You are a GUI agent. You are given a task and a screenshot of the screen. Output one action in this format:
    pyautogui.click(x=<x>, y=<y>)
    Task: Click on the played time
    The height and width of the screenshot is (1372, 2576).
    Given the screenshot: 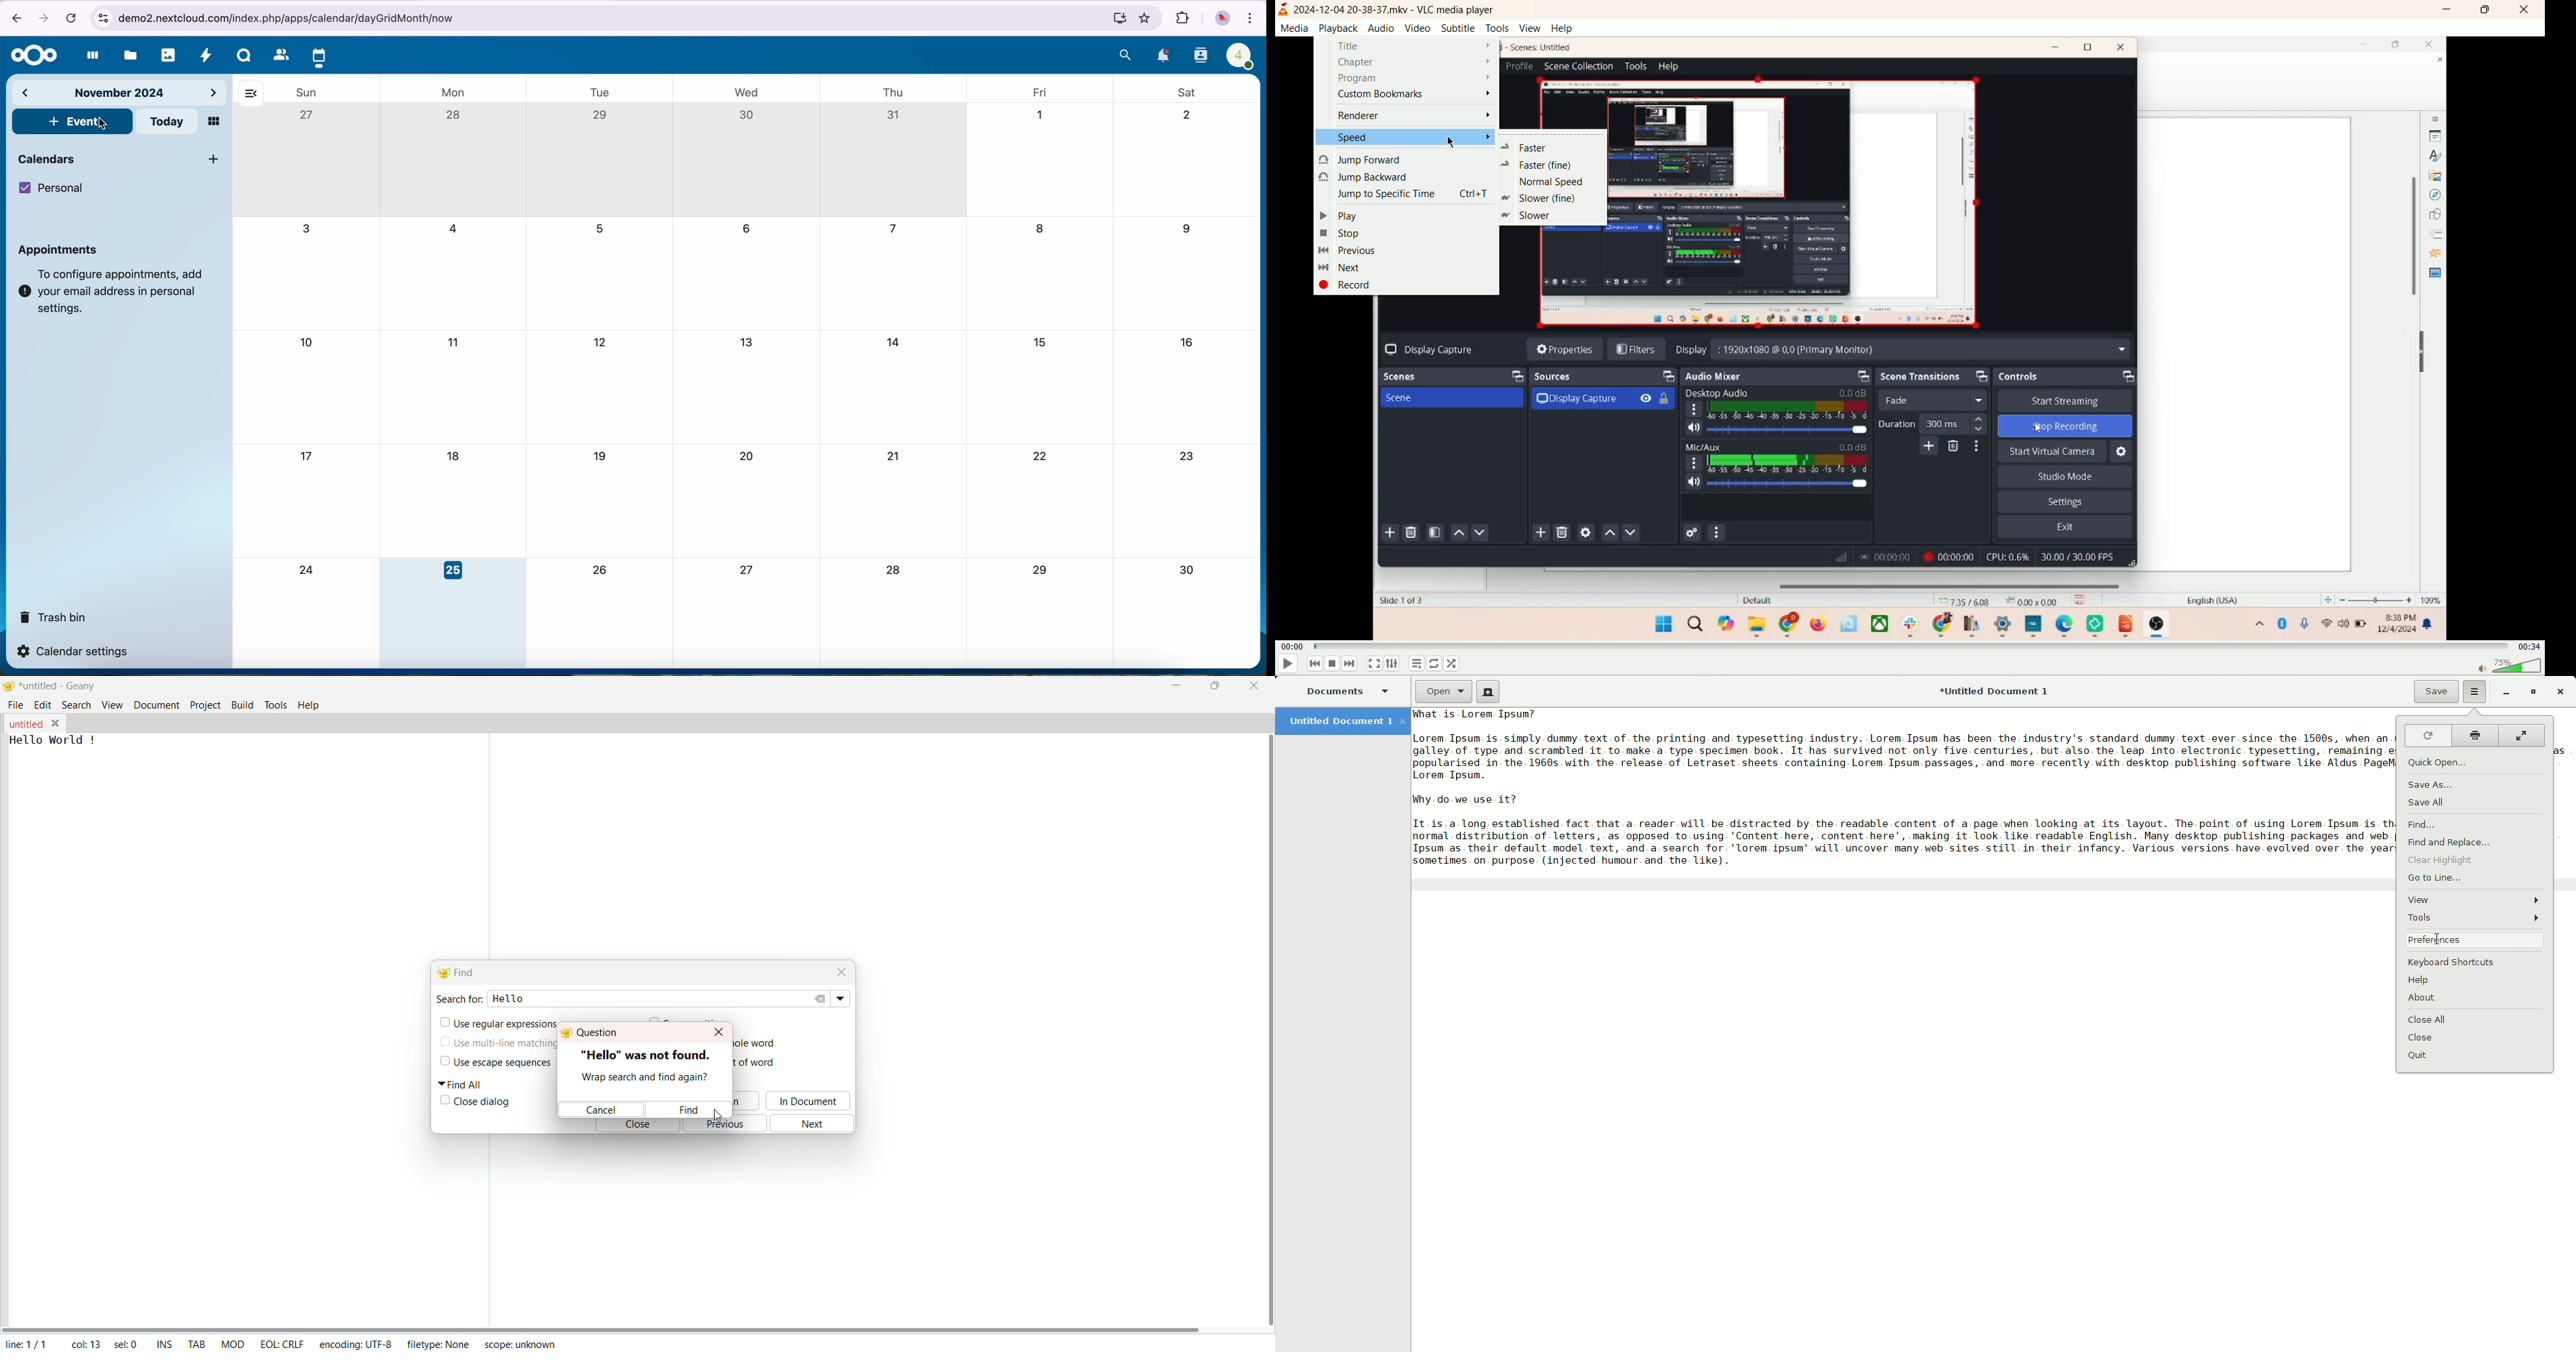 What is the action you would take?
    pyautogui.click(x=1292, y=646)
    